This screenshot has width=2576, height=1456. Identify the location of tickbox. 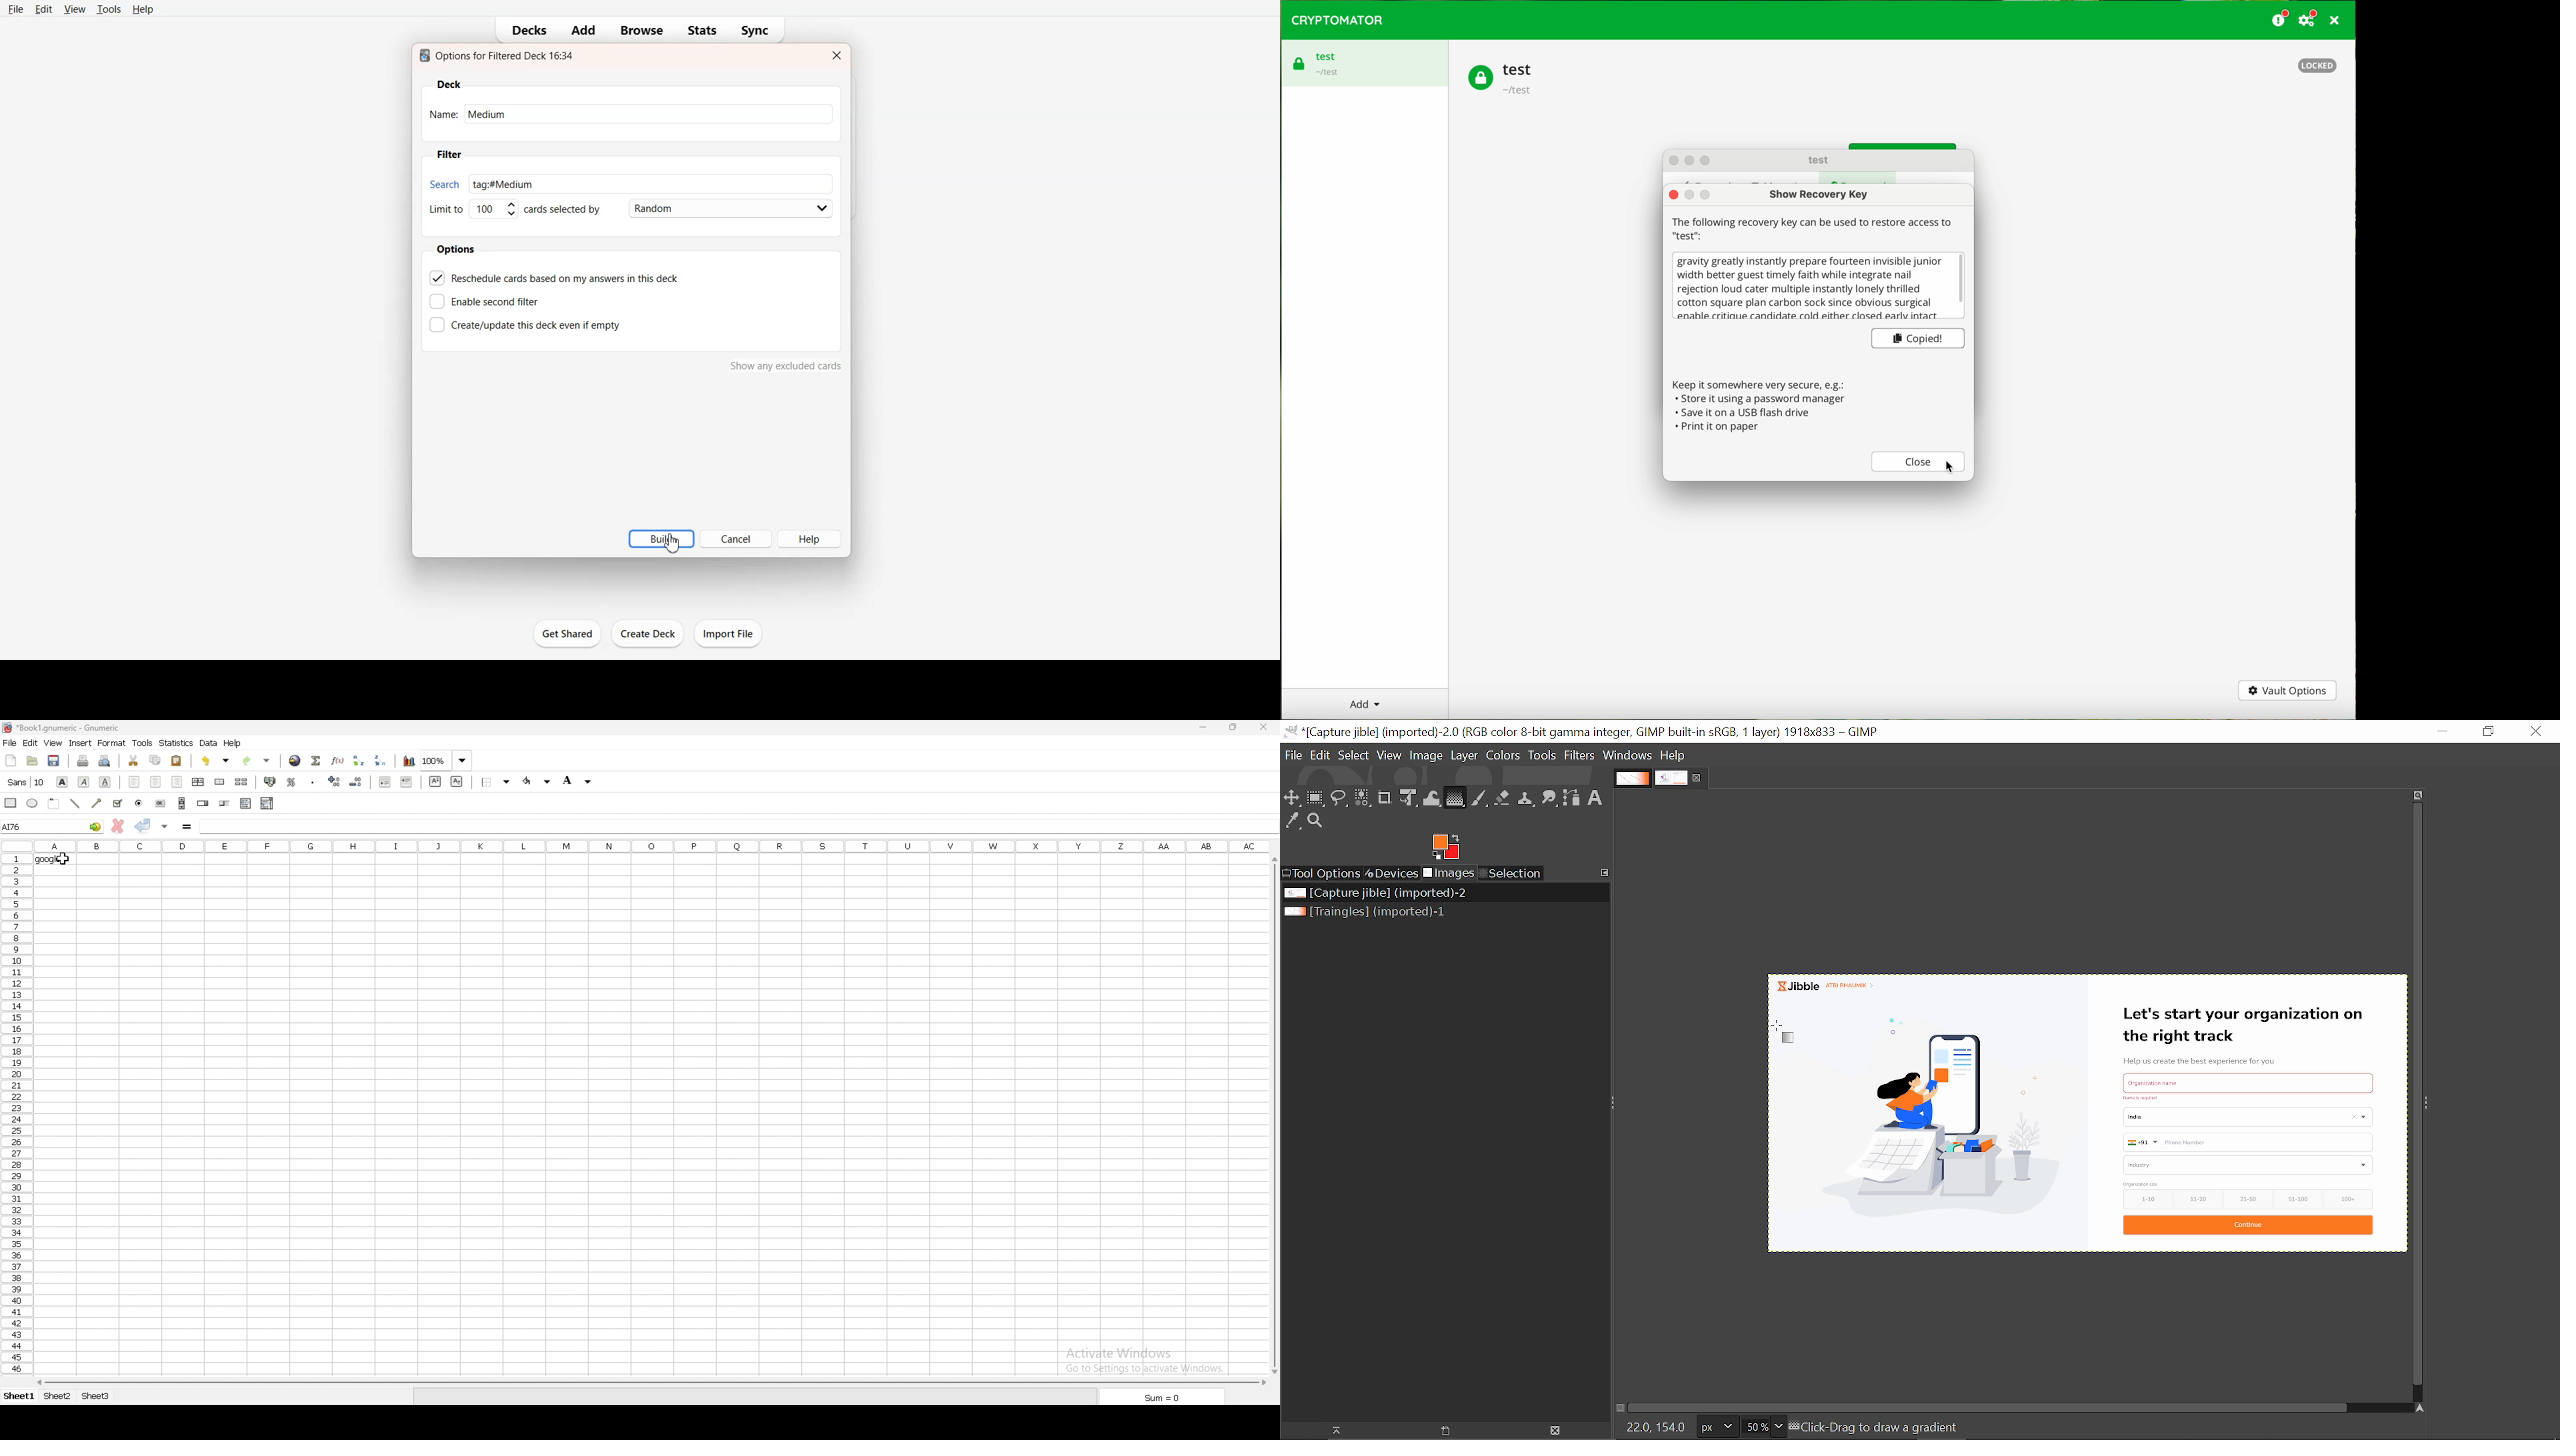
(118, 803).